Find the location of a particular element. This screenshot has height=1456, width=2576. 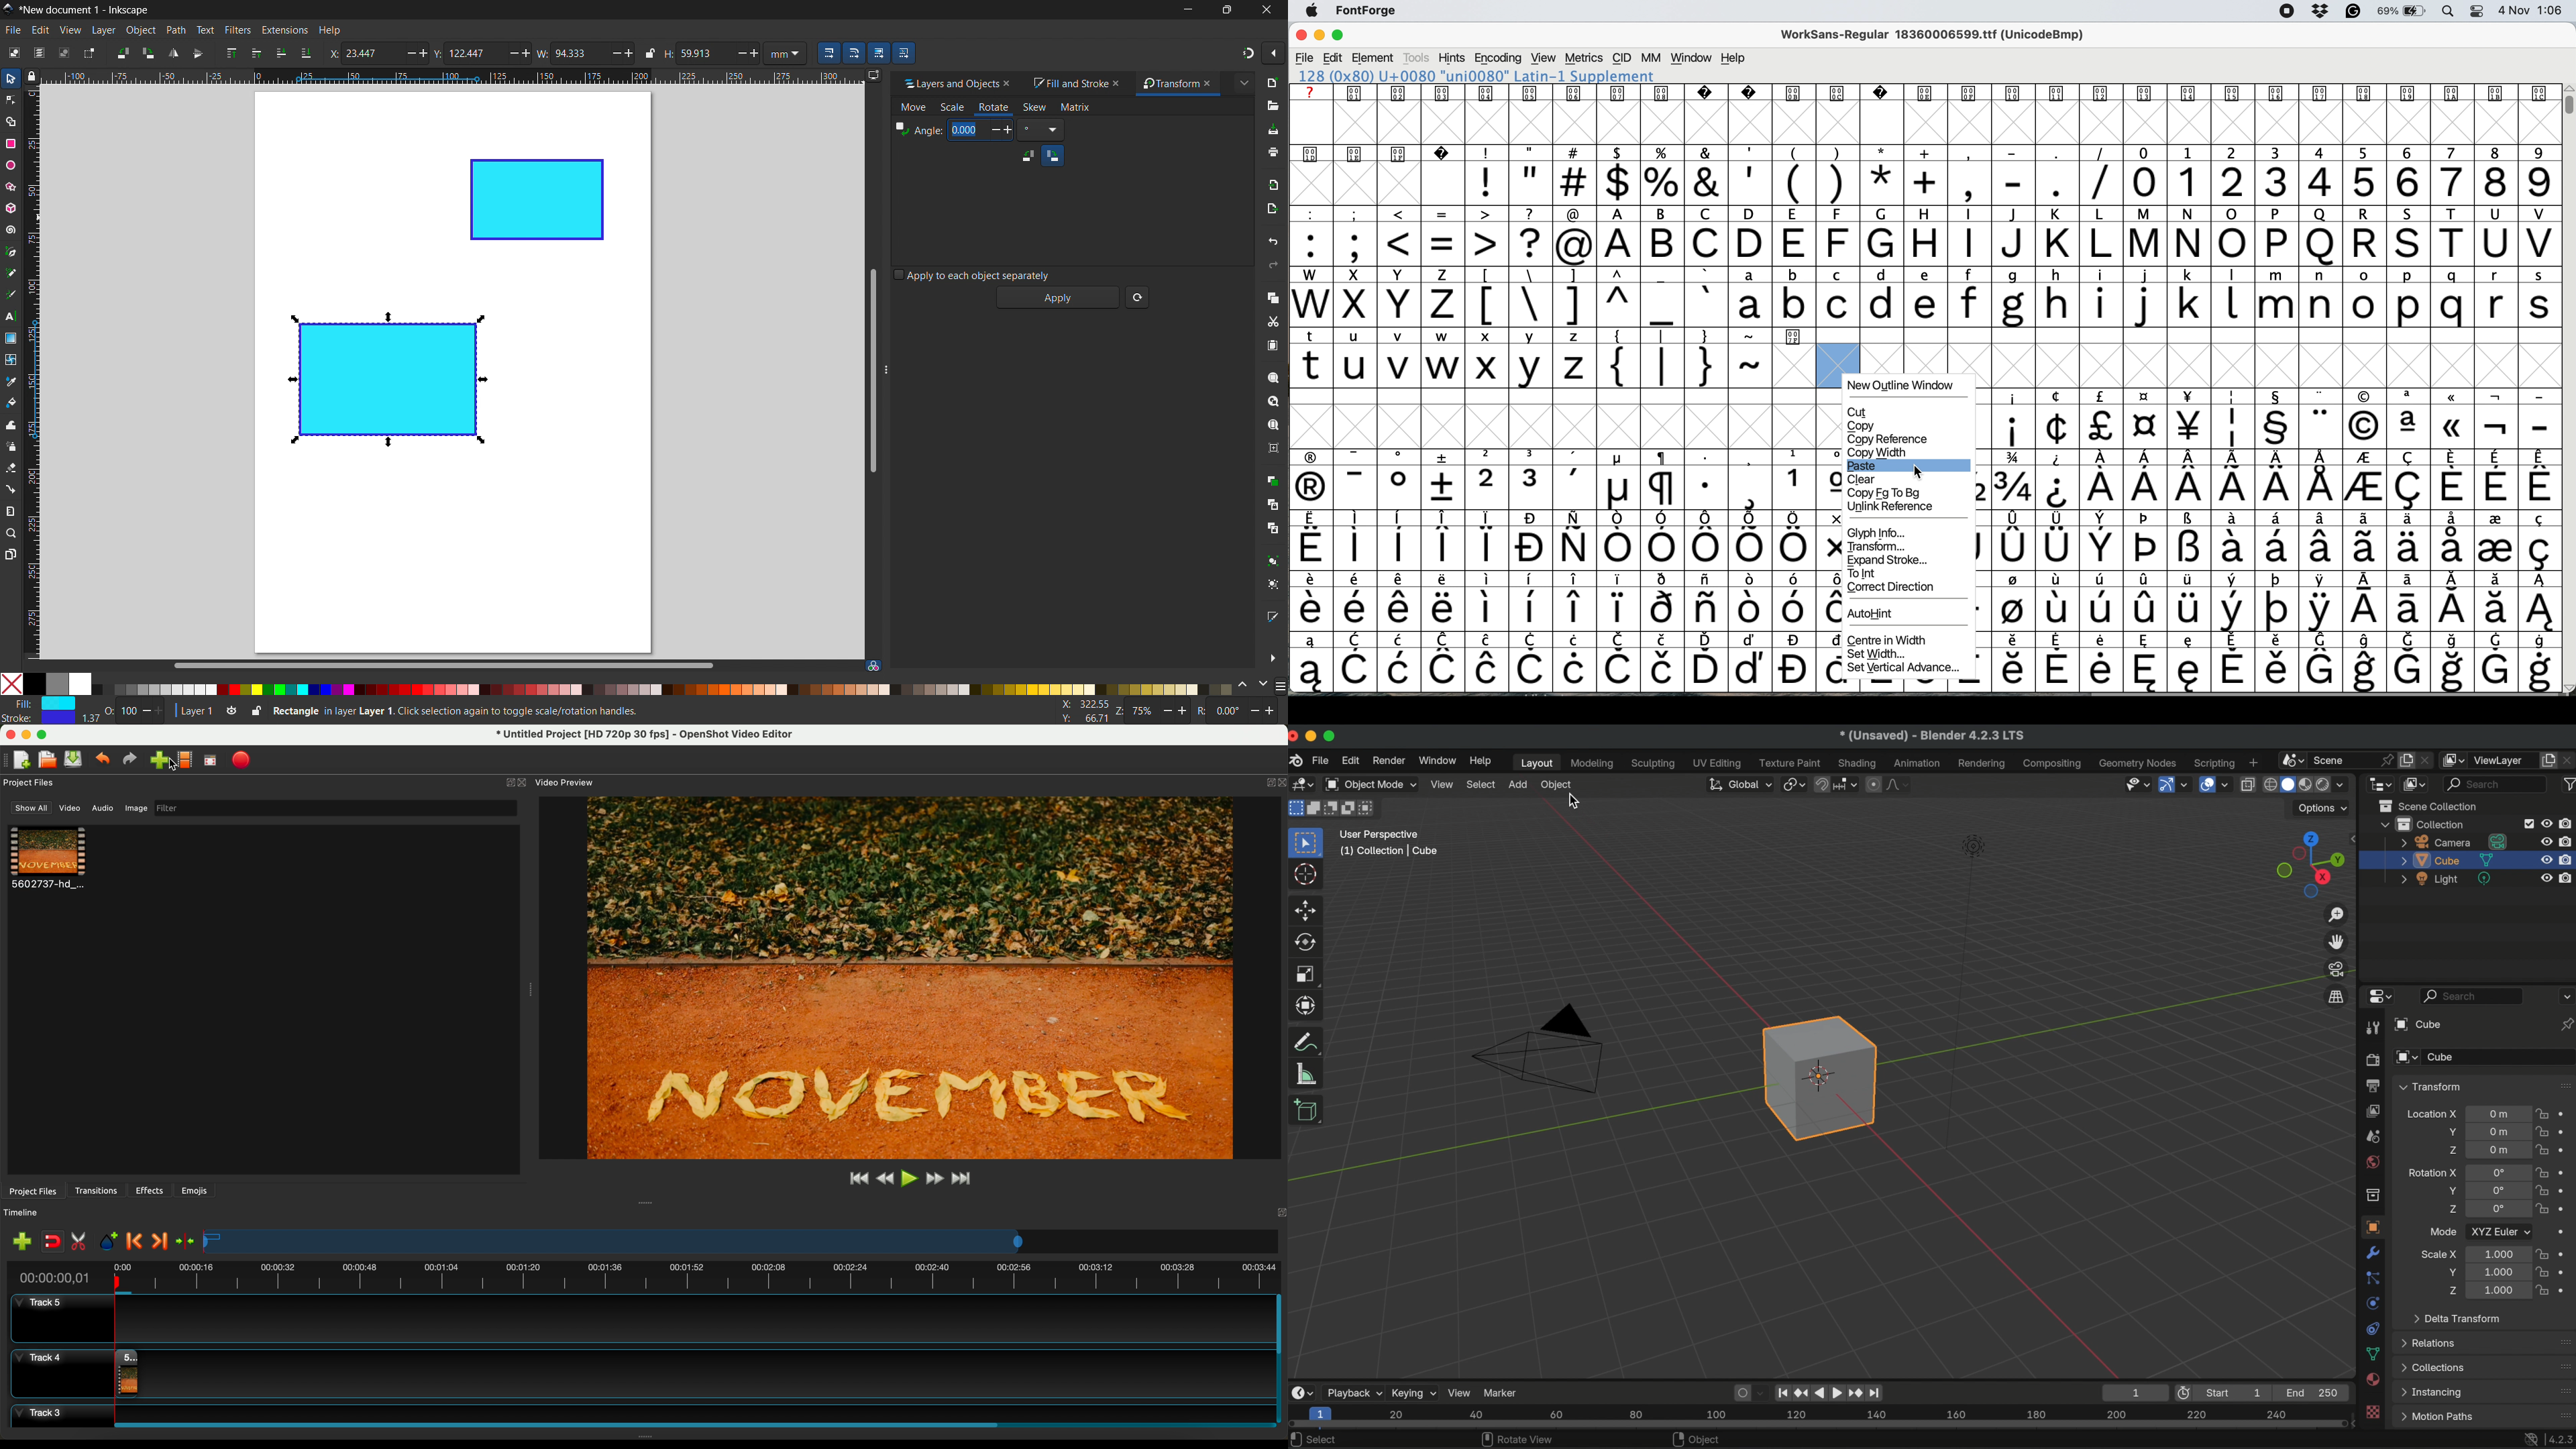

viewport shading solid mode is located at coordinates (2288, 783).